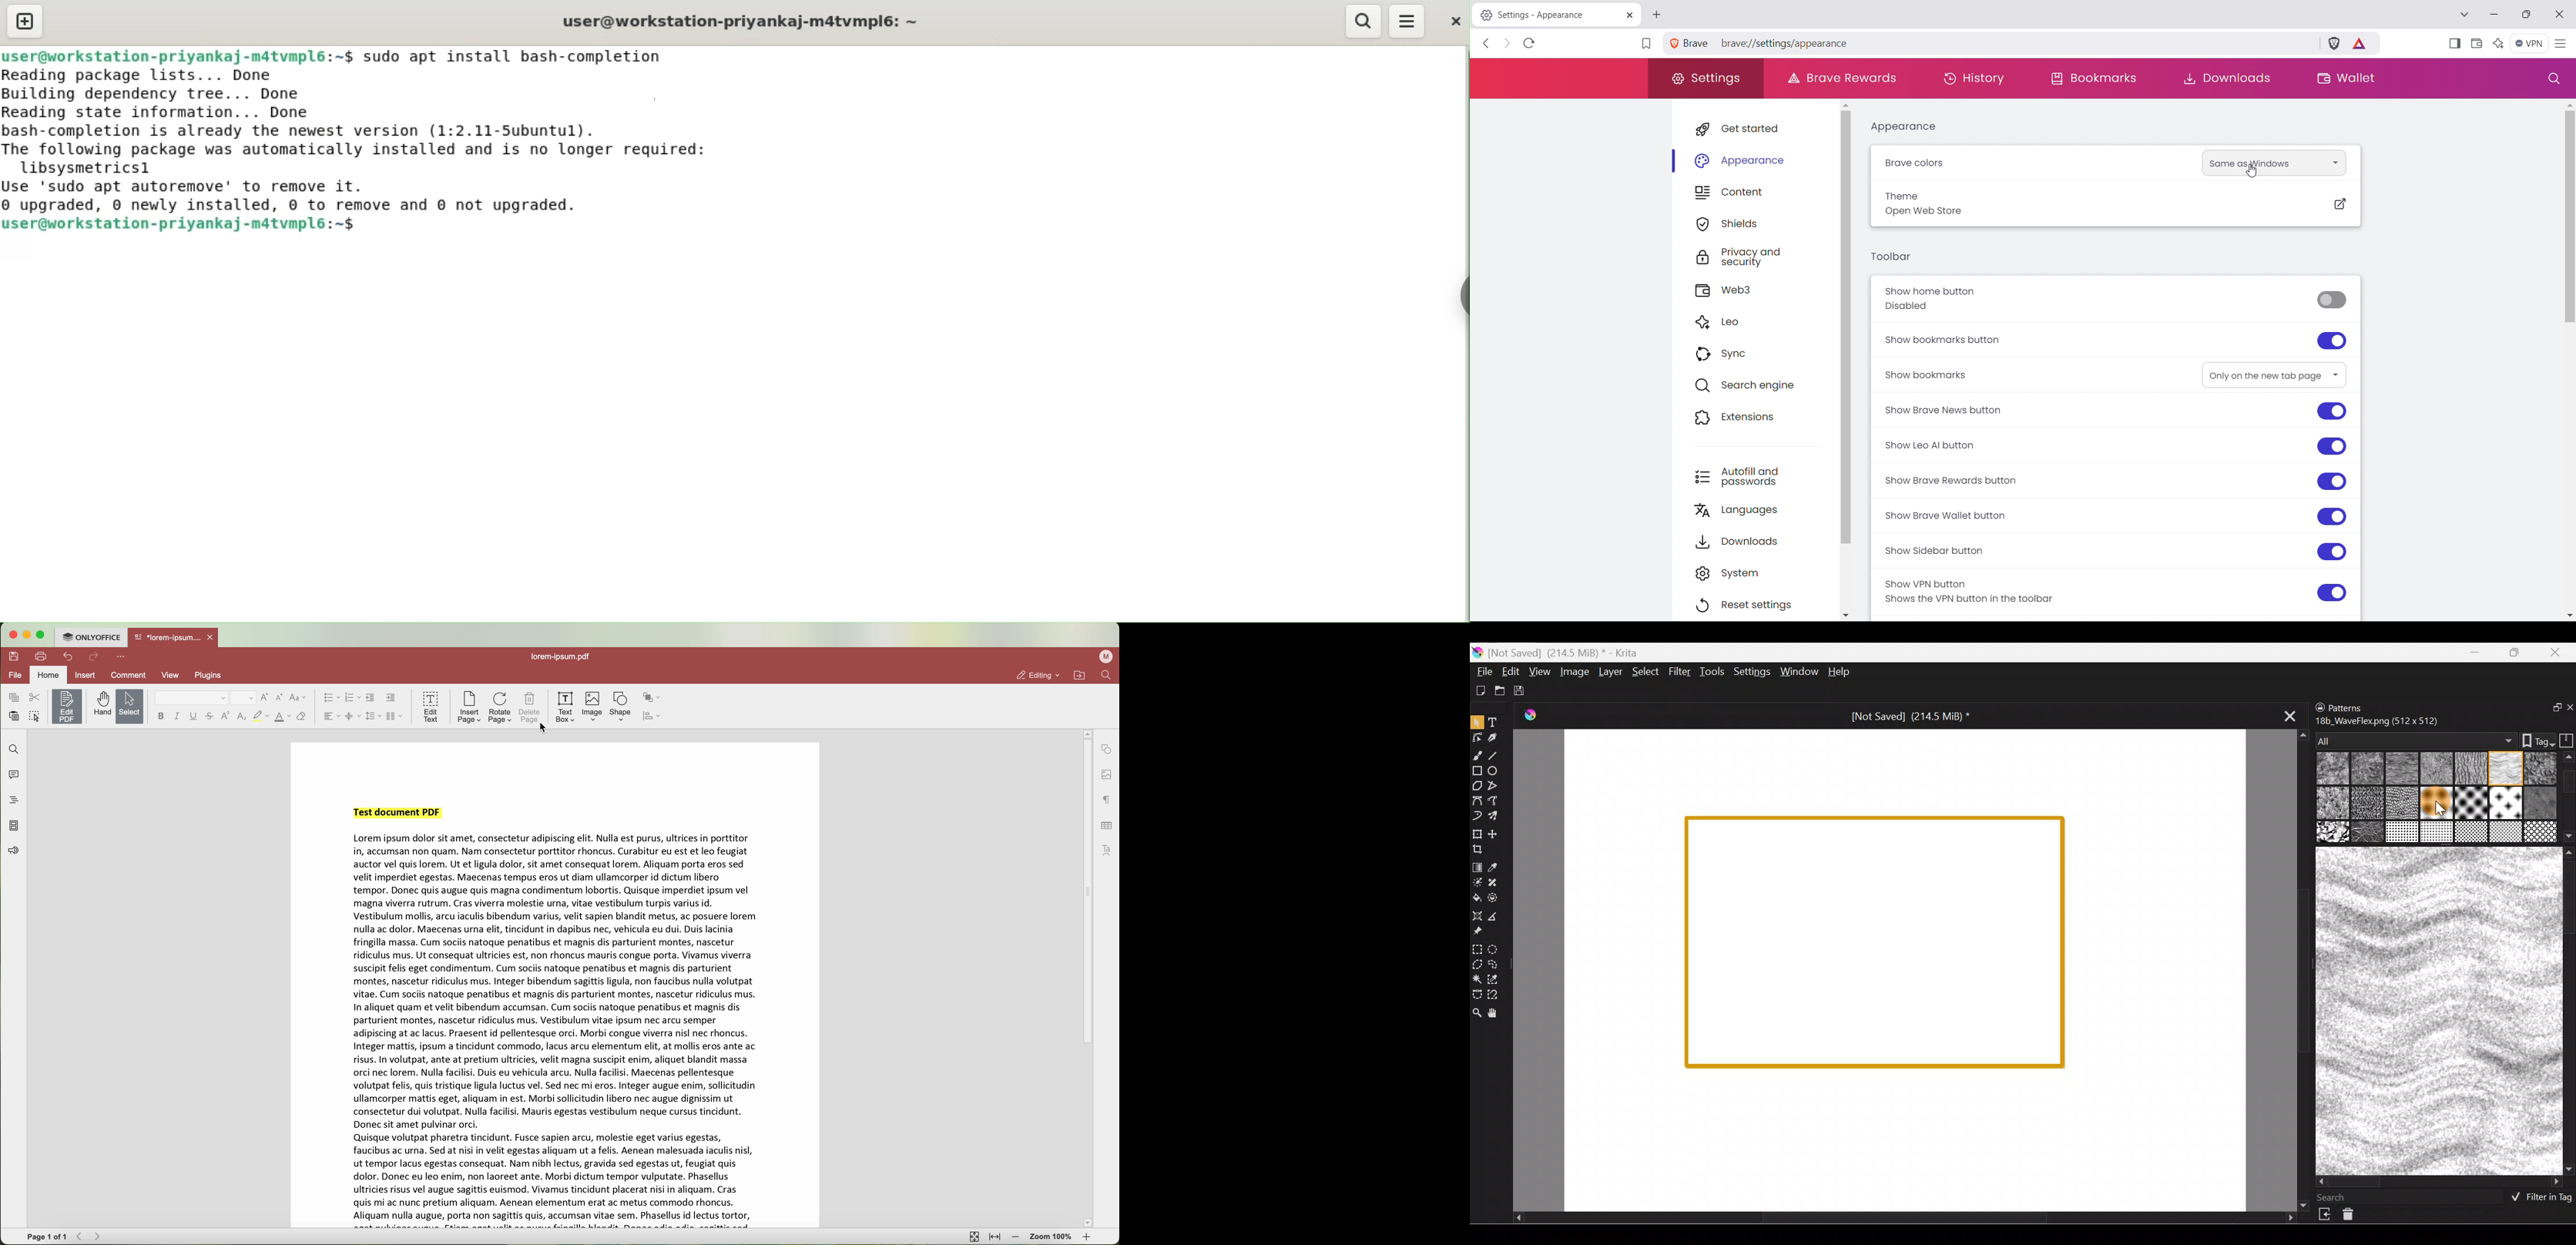  Describe the element at coordinates (174, 638) in the screenshot. I see `open file` at that location.